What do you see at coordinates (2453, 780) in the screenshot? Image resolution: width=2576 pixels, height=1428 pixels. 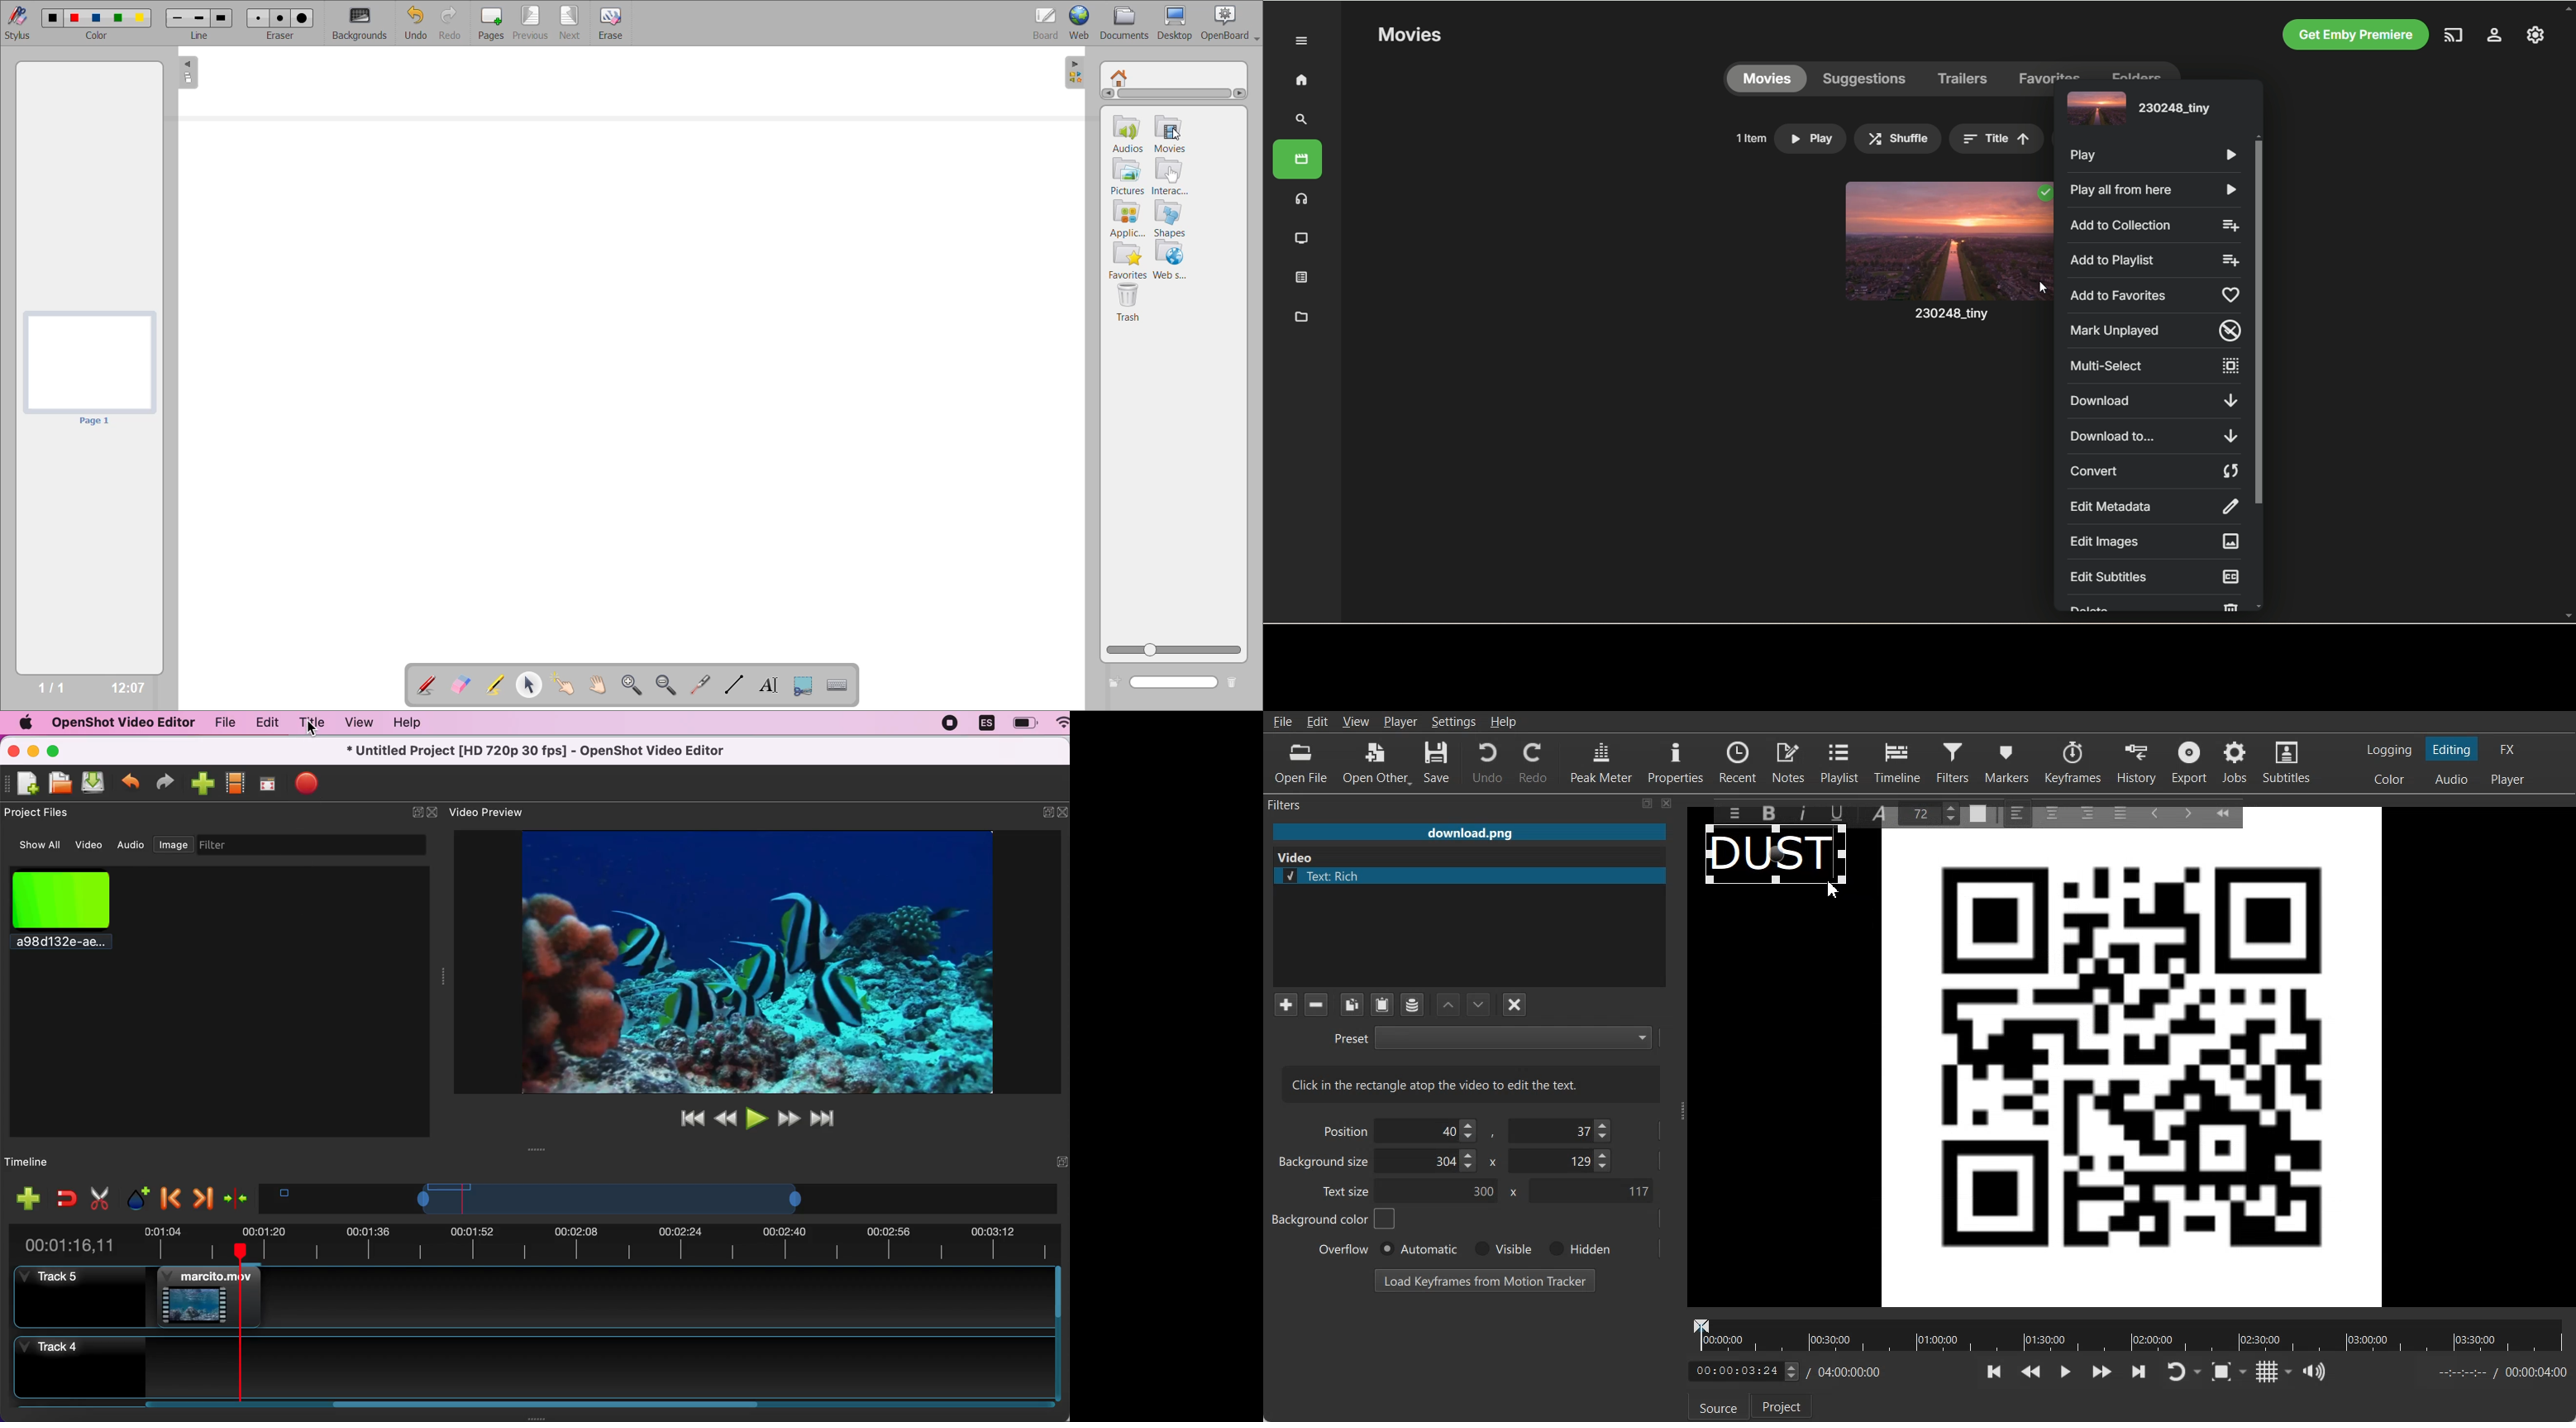 I see `Switching to the Audio layout` at bounding box center [2453, 780].